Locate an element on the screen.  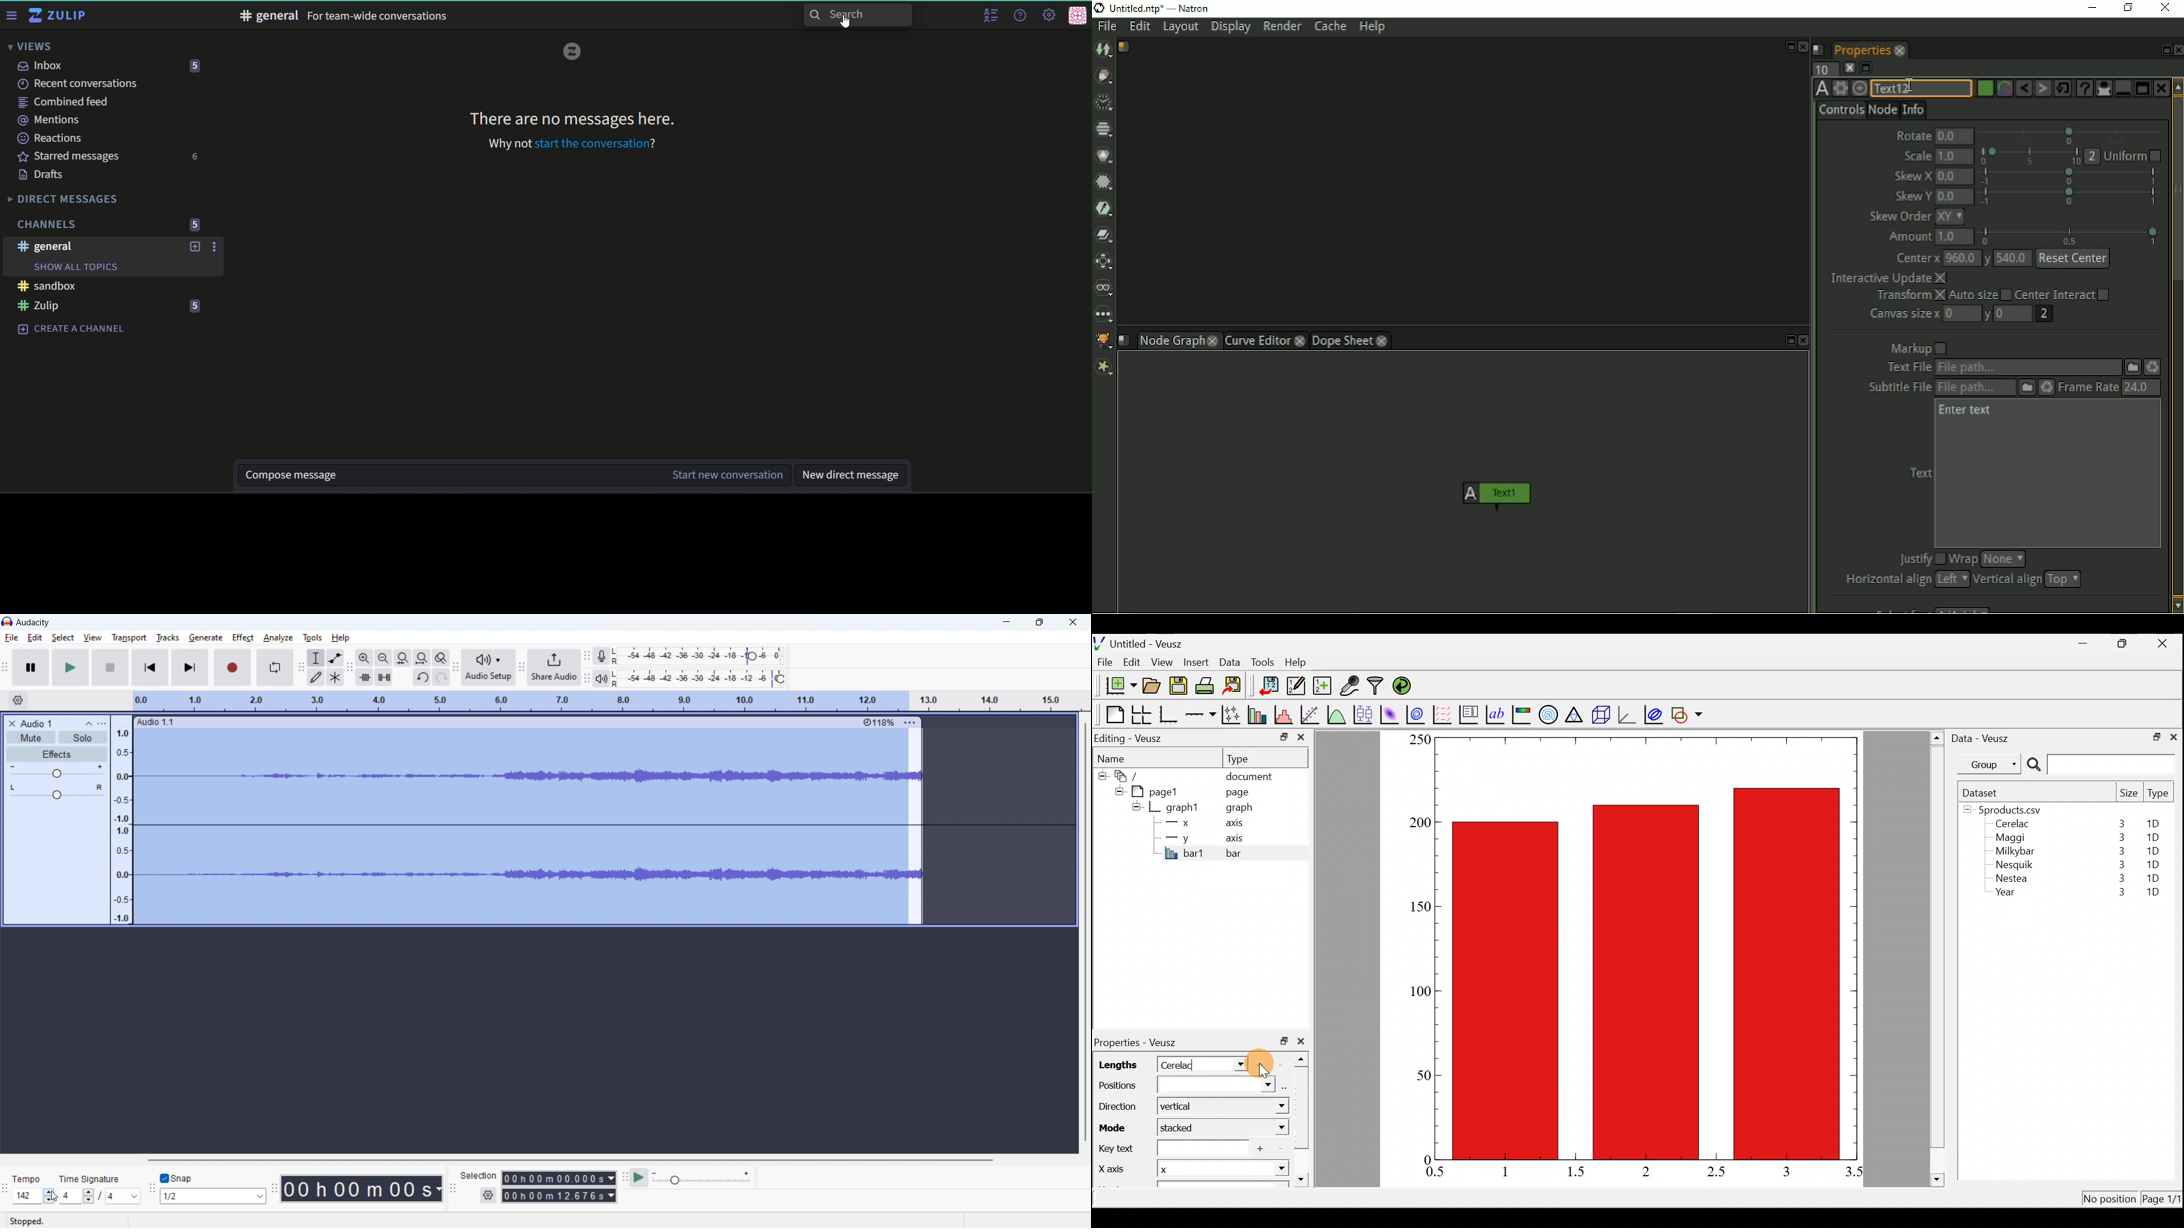
timeline settings is located at coordinates (18, 700).